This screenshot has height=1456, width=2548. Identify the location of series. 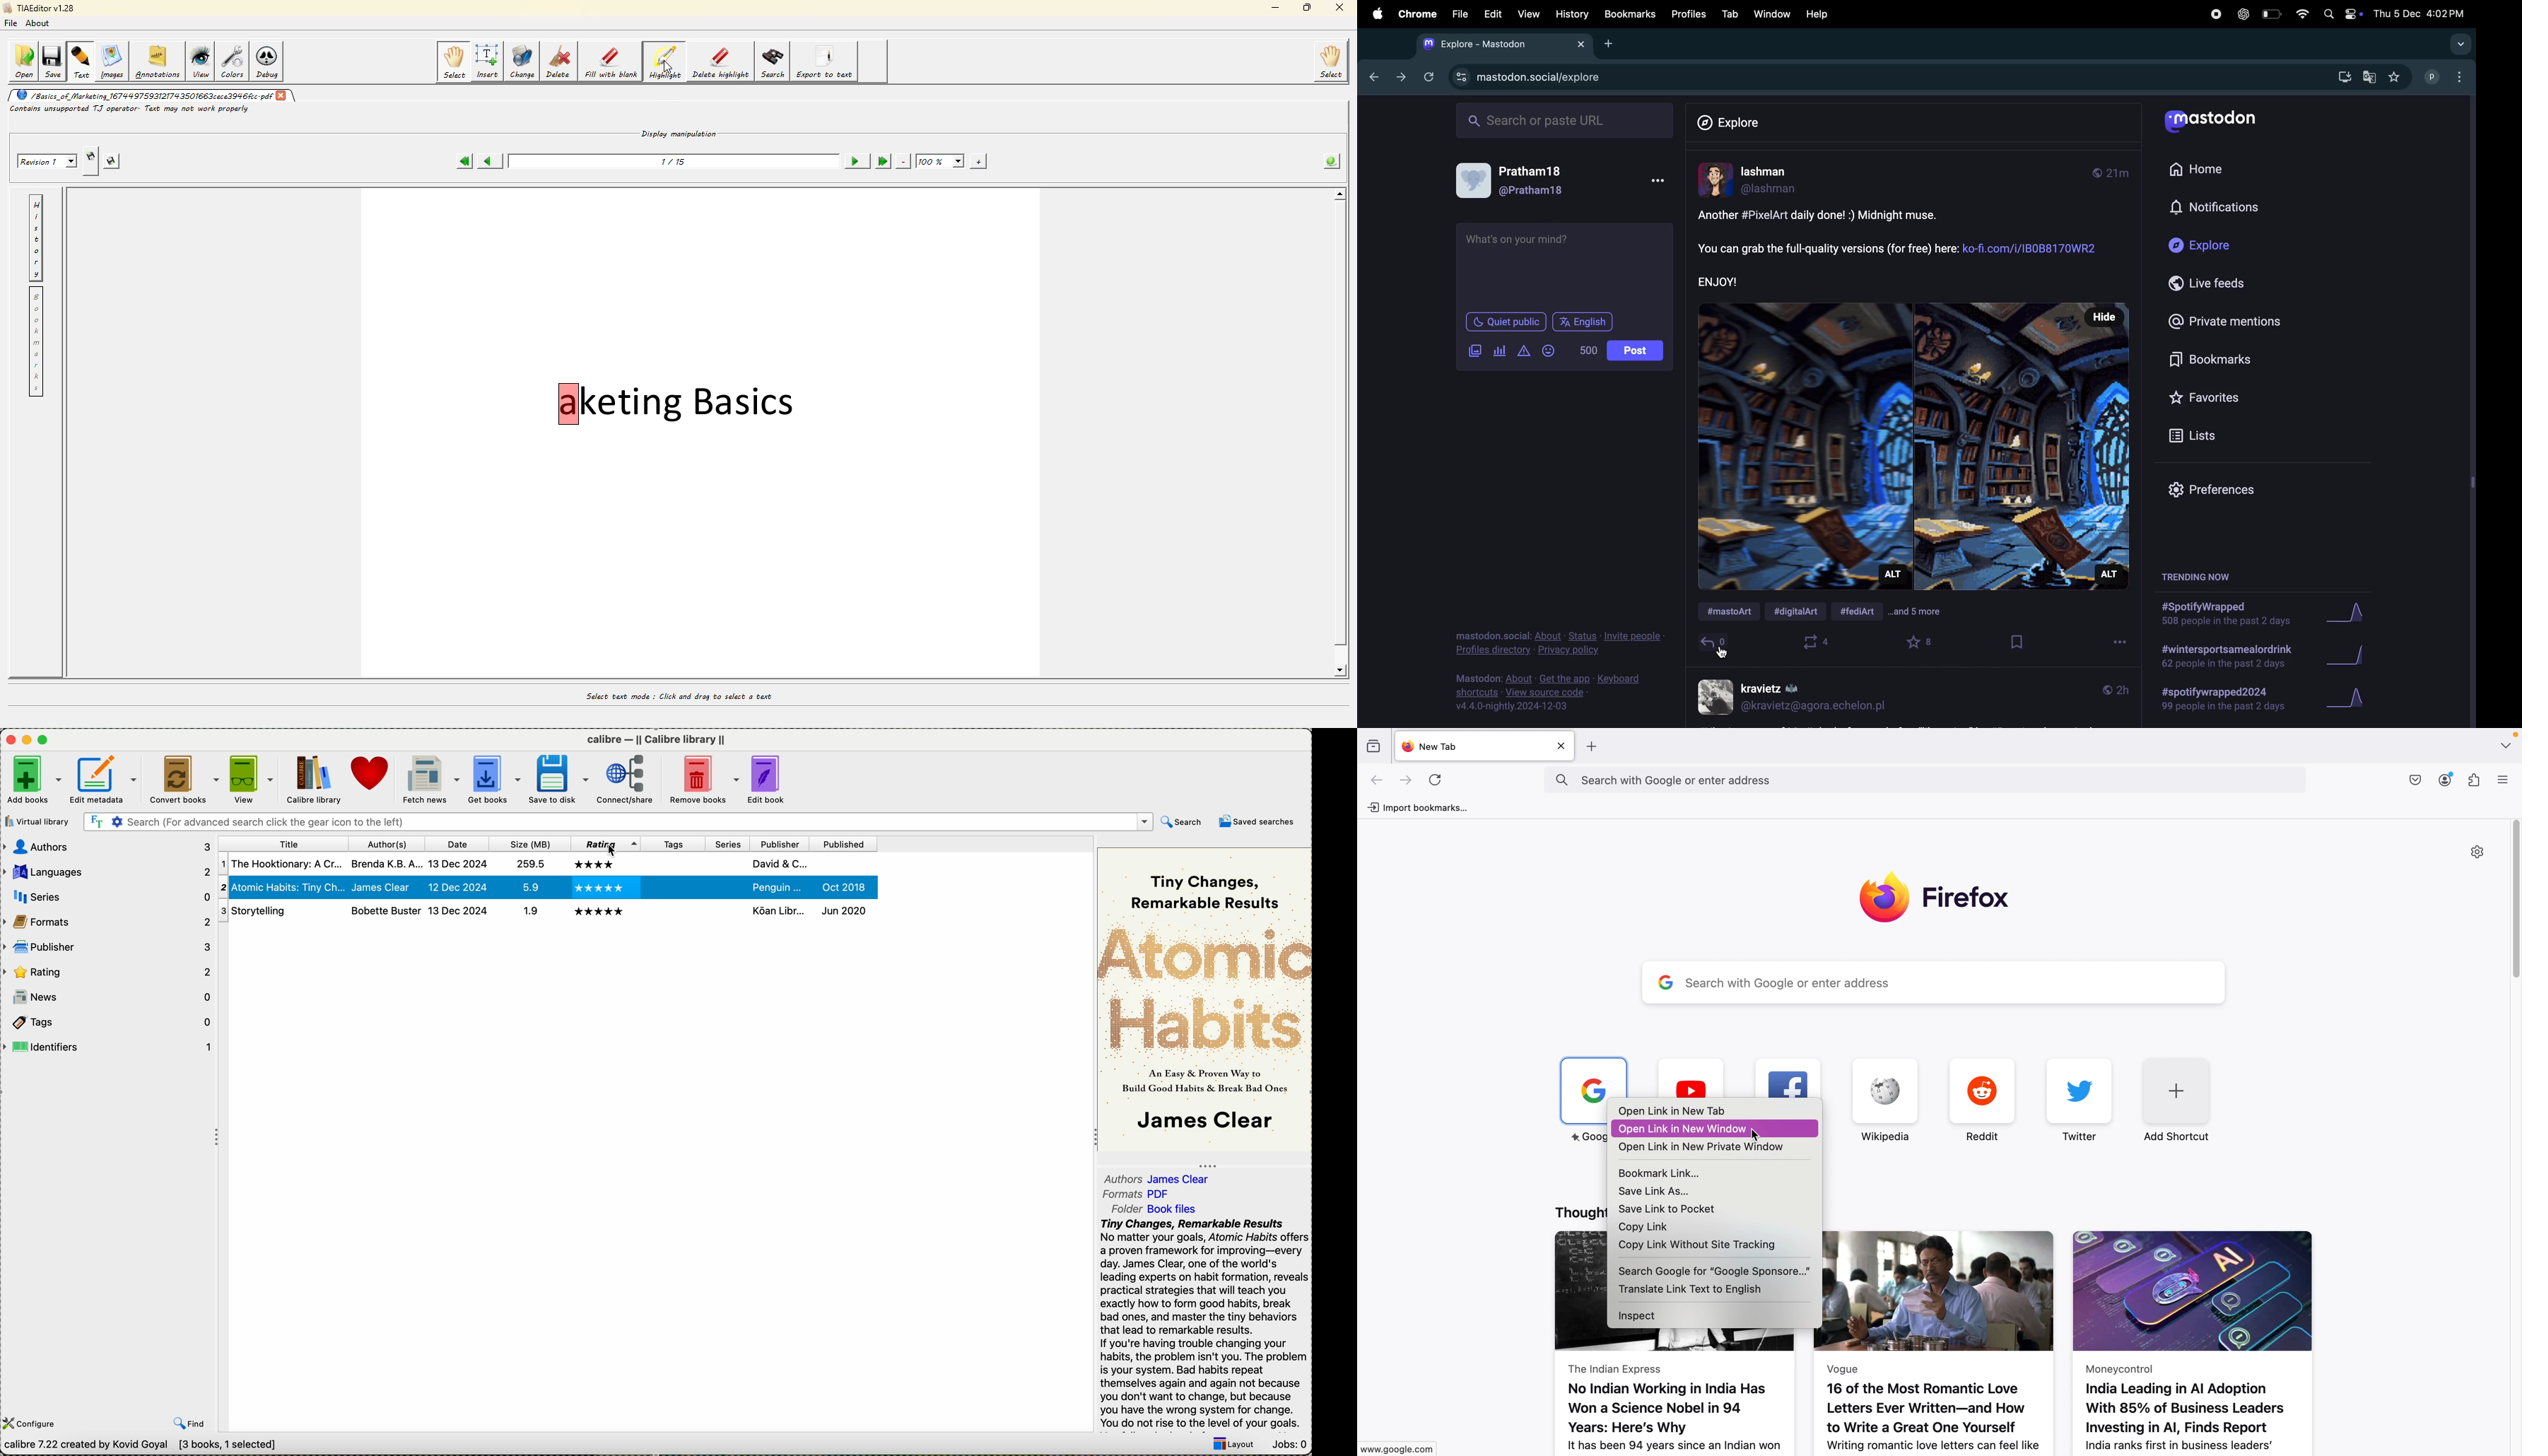
(730, 864).